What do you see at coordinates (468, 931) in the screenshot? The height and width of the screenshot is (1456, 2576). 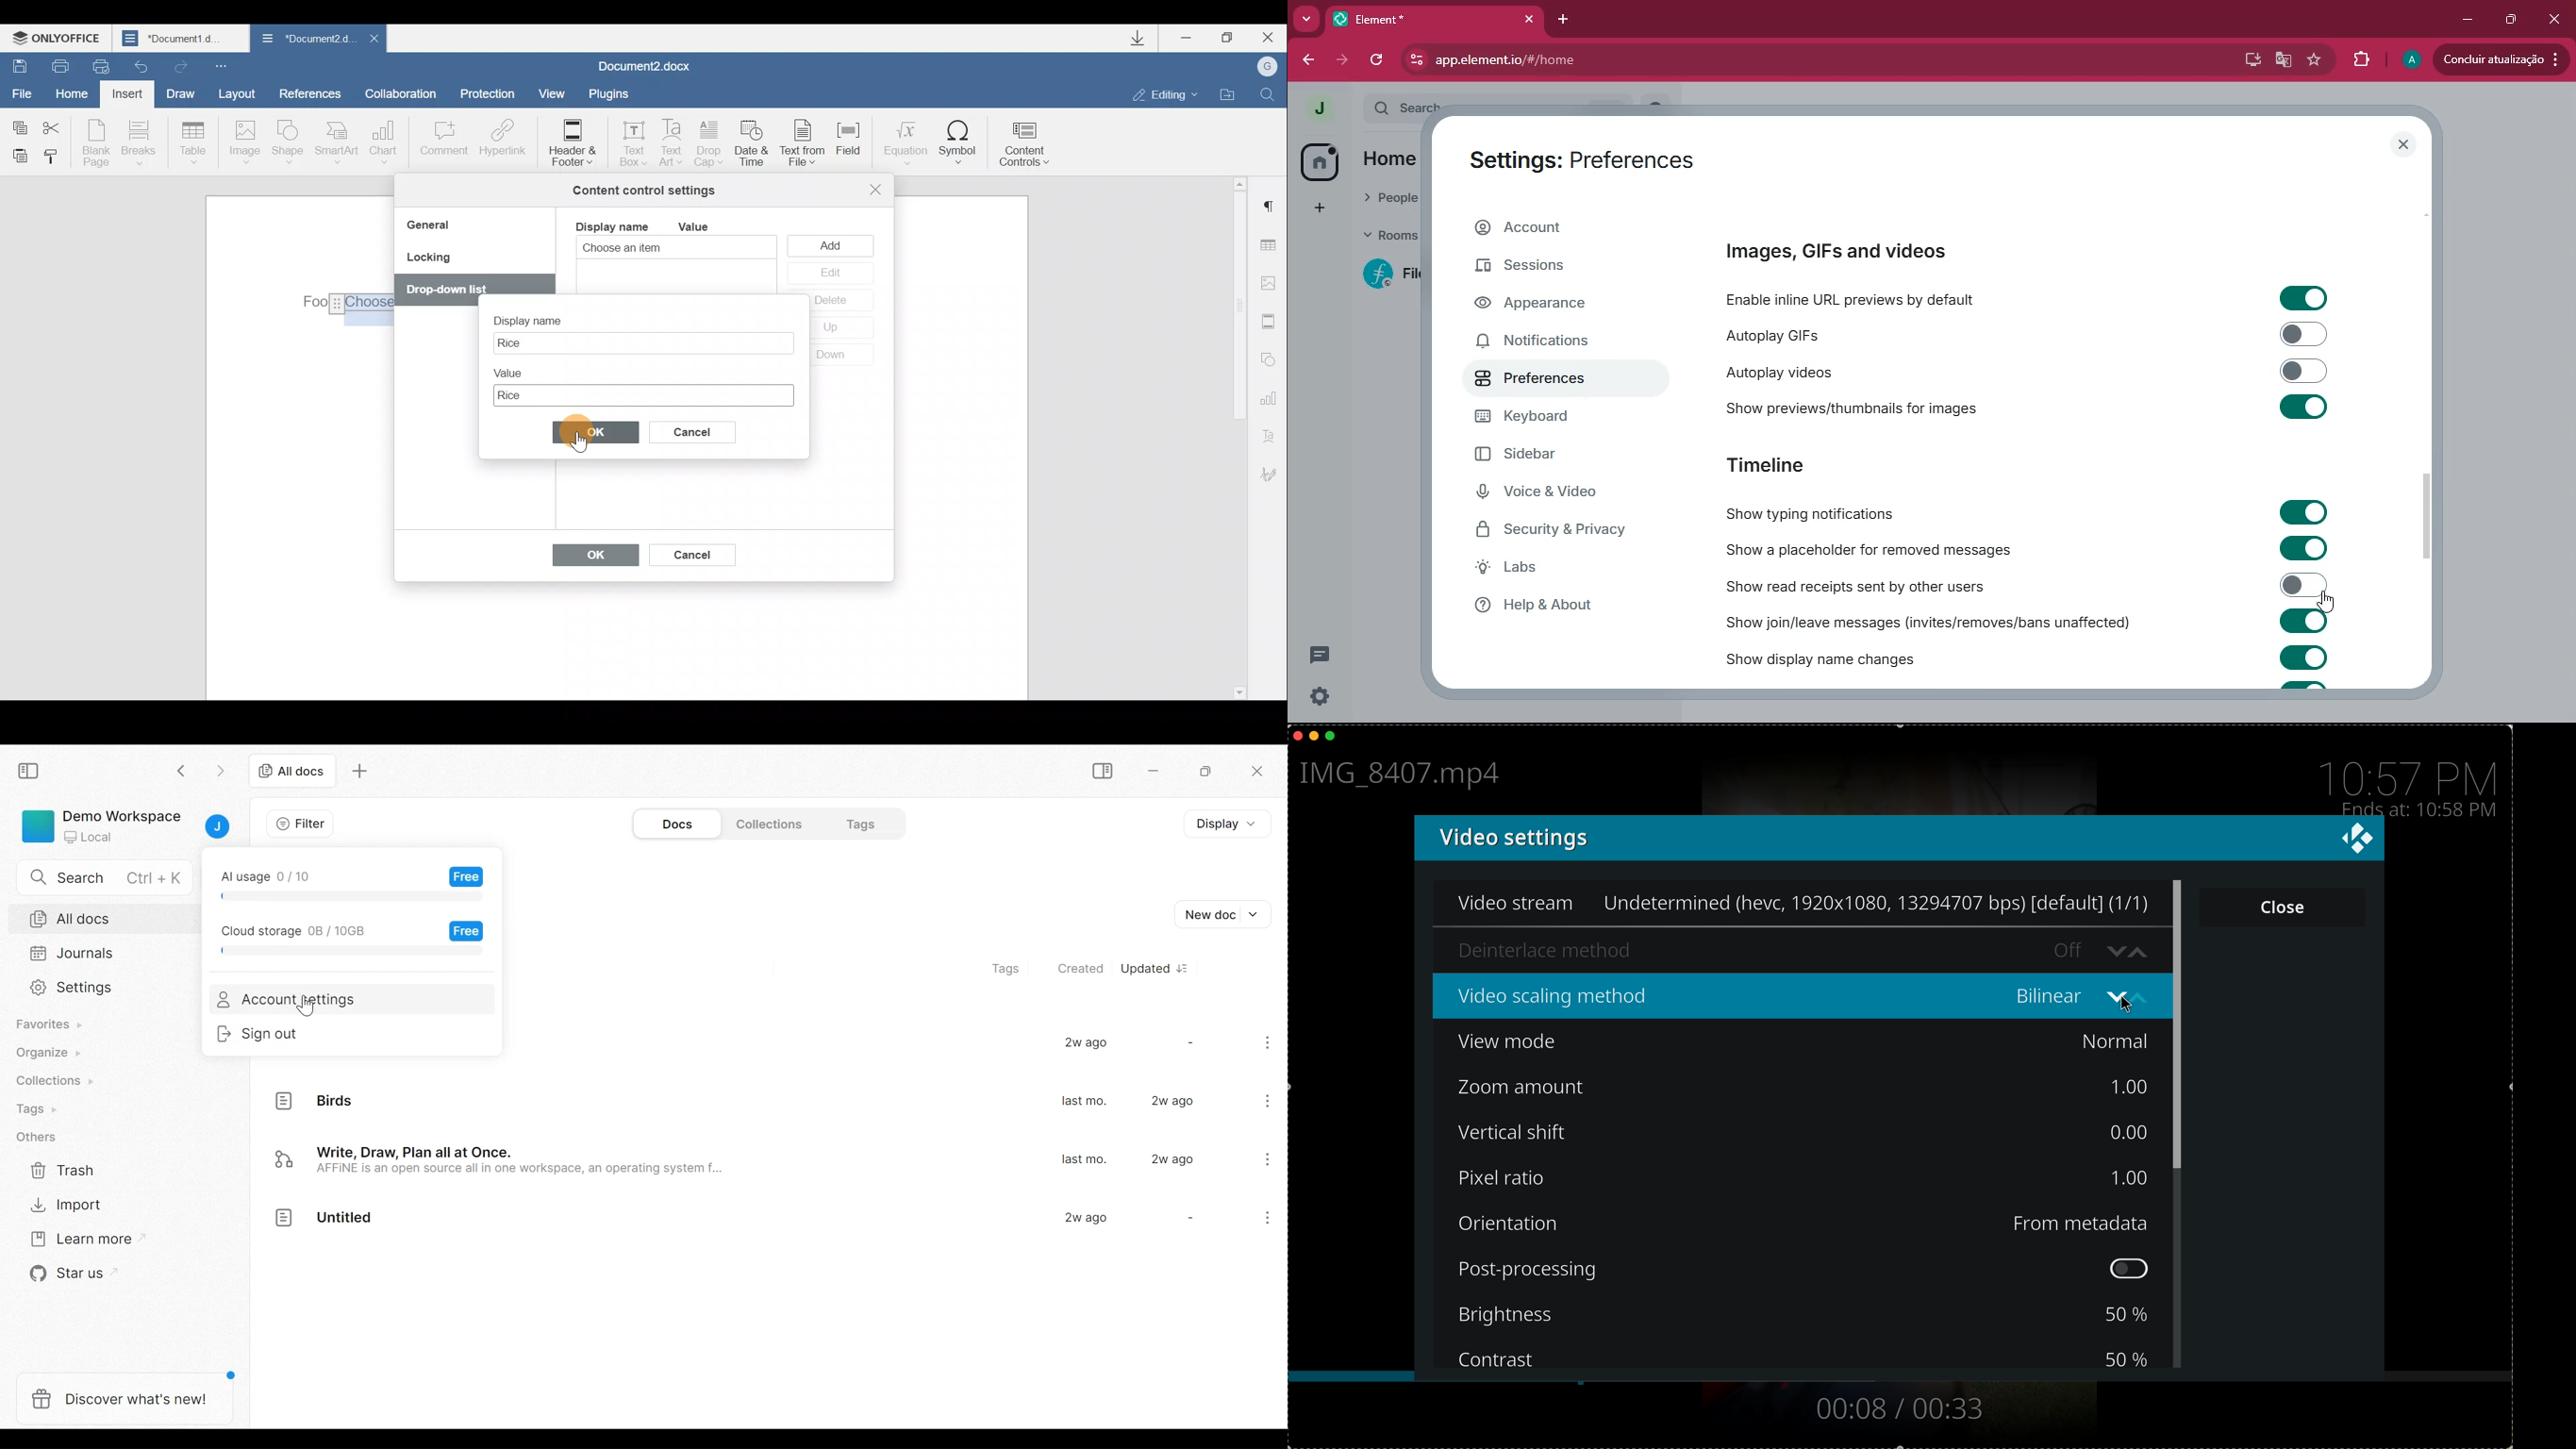 I see `Free` at bounding box center [468, 931].